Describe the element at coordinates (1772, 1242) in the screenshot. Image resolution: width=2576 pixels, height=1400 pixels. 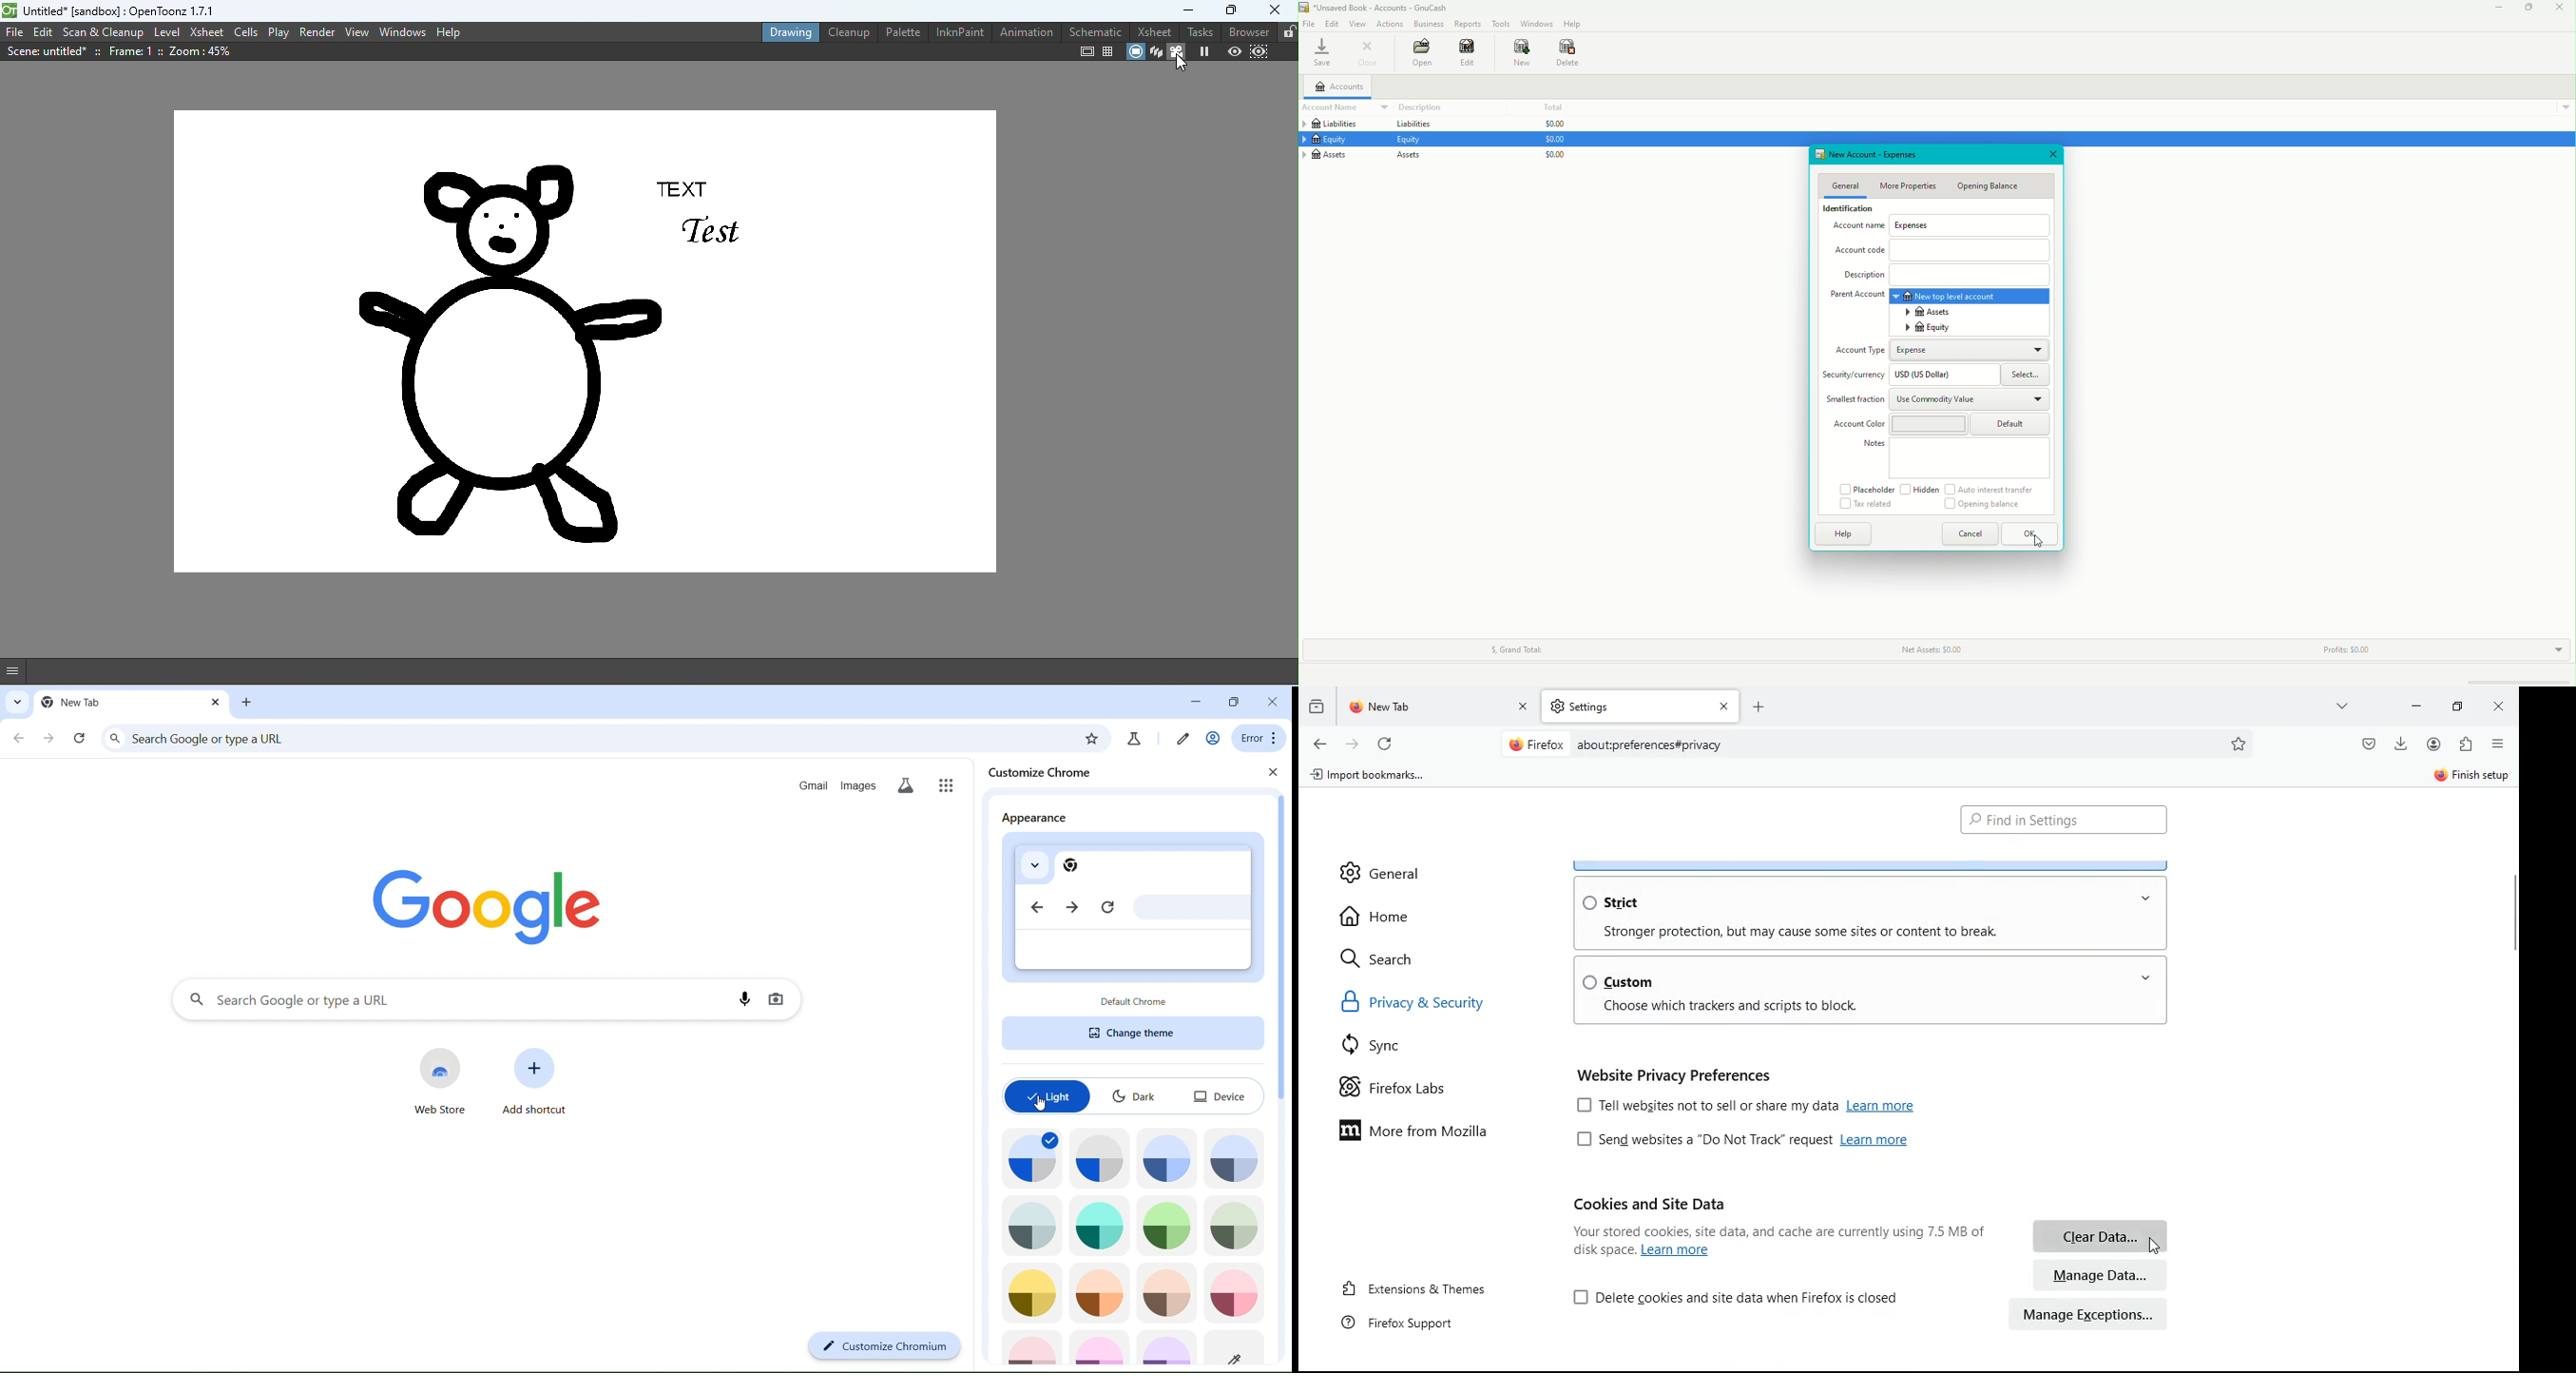
I see `Your stored cookies, site data, and cache are currently using 7.5 MB of
disk space. Learn more` at that location.